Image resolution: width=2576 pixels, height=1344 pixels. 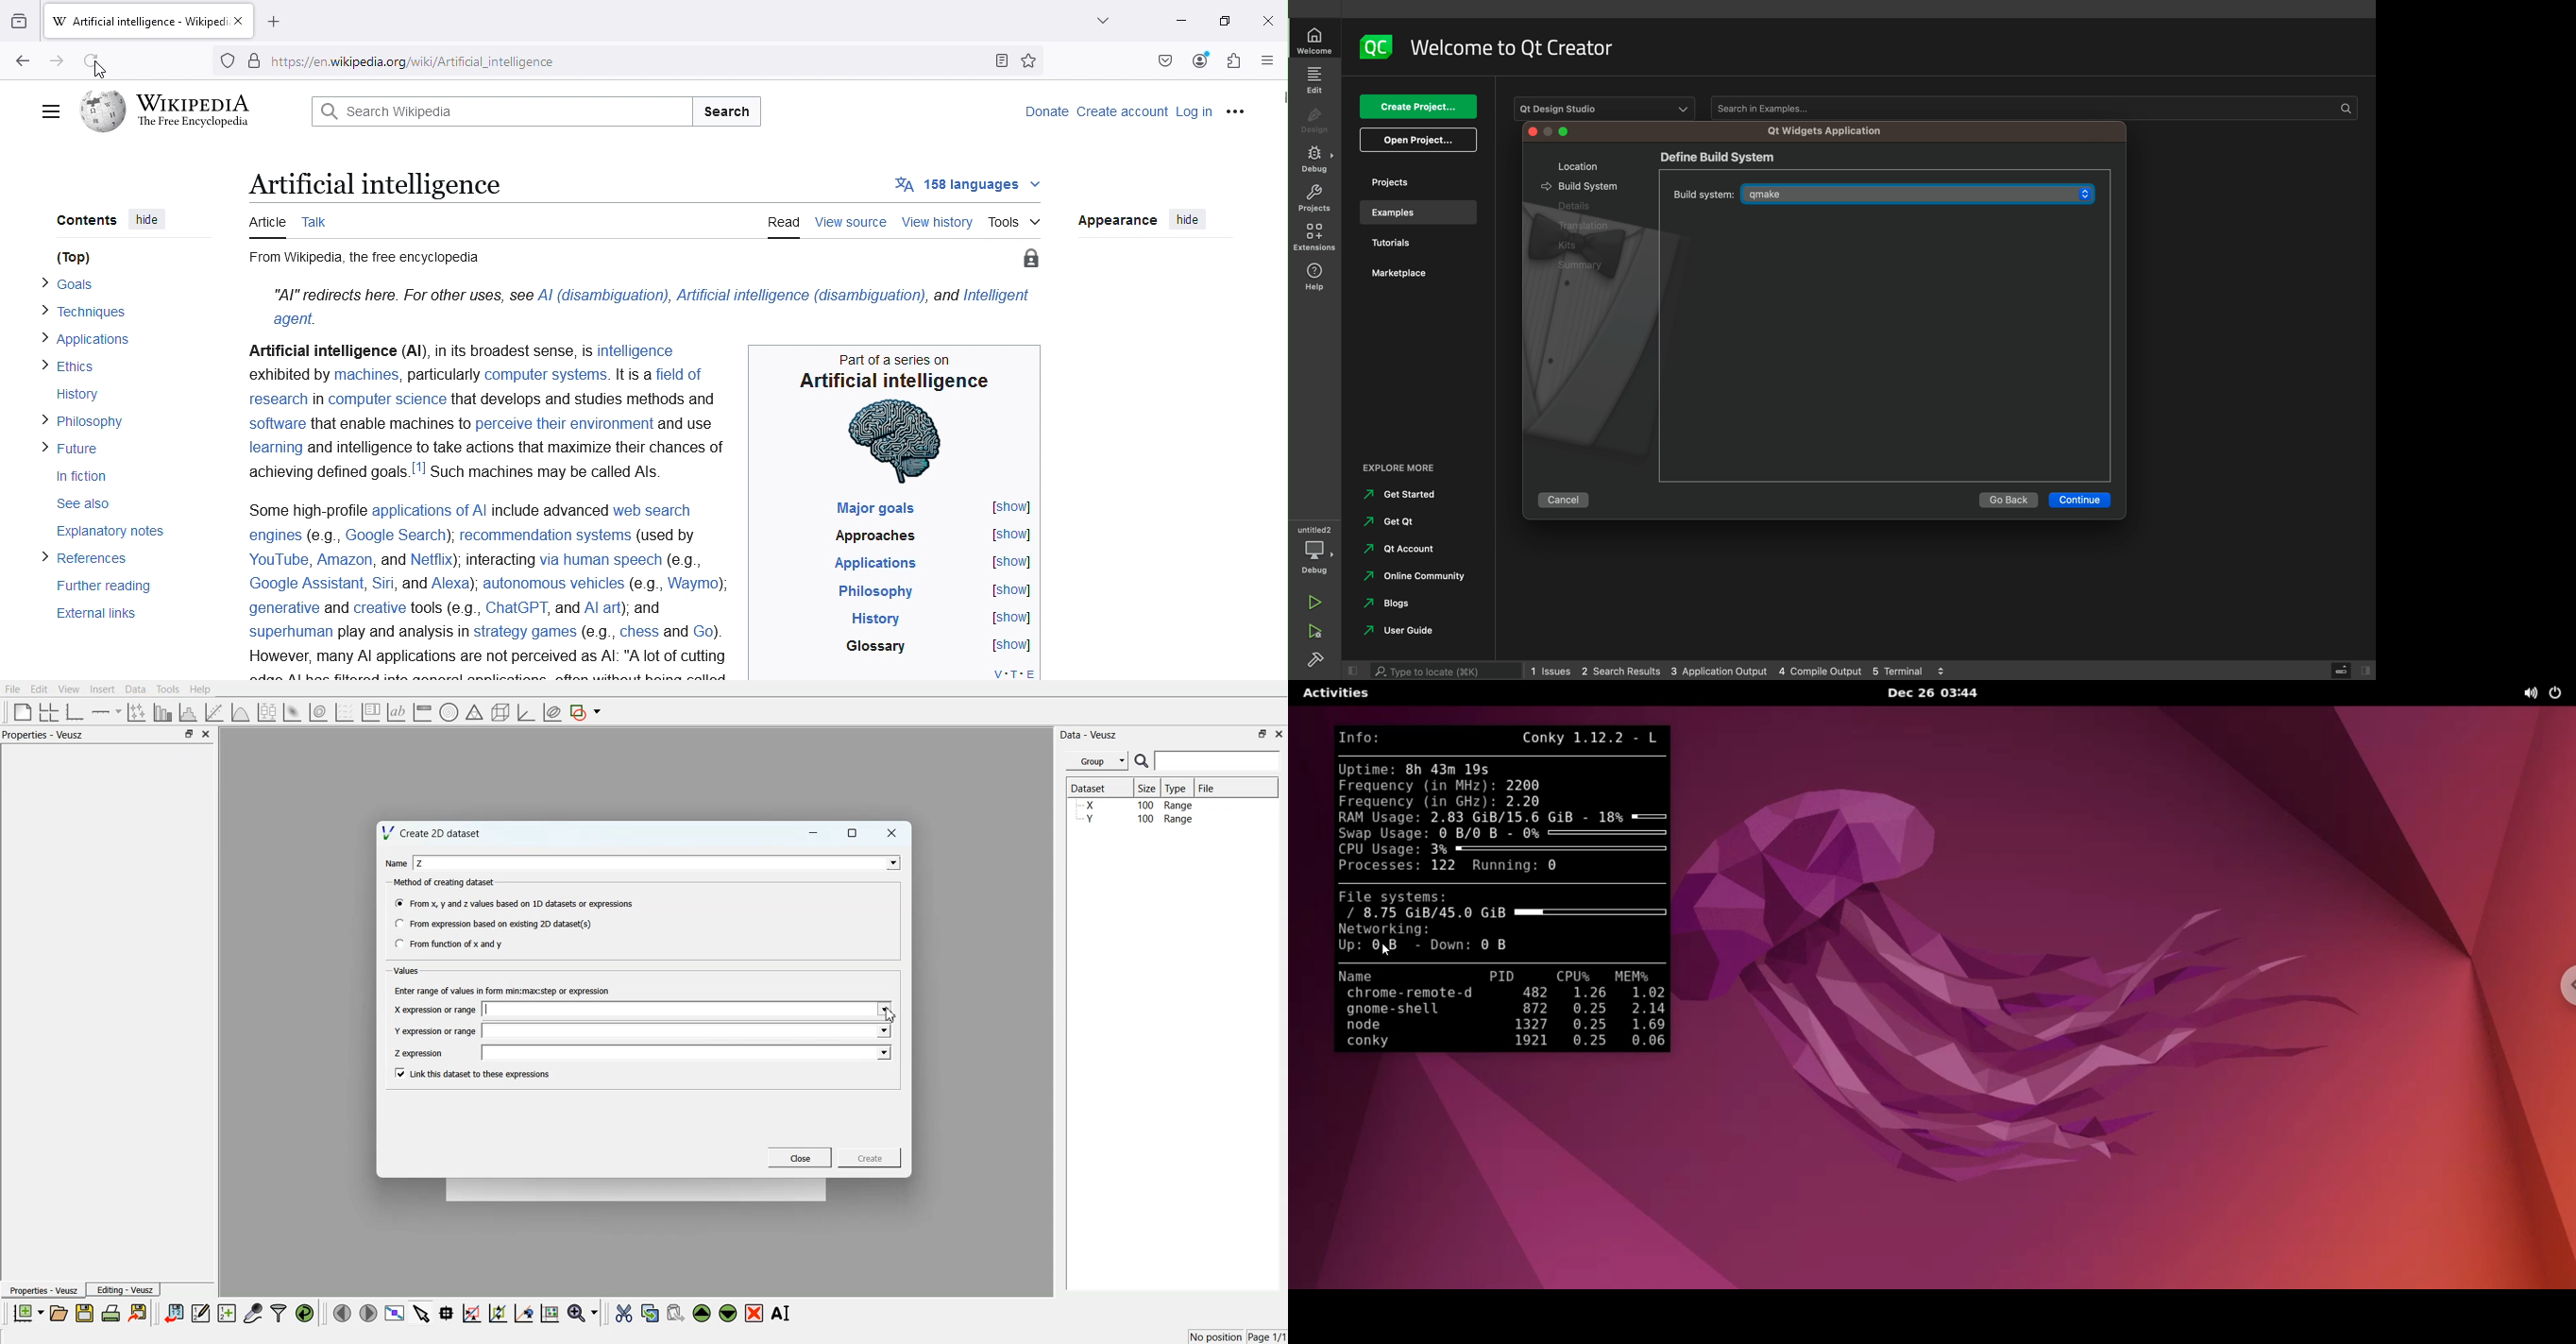 I want to click on Some high-profile, so click(x=299, y=512).